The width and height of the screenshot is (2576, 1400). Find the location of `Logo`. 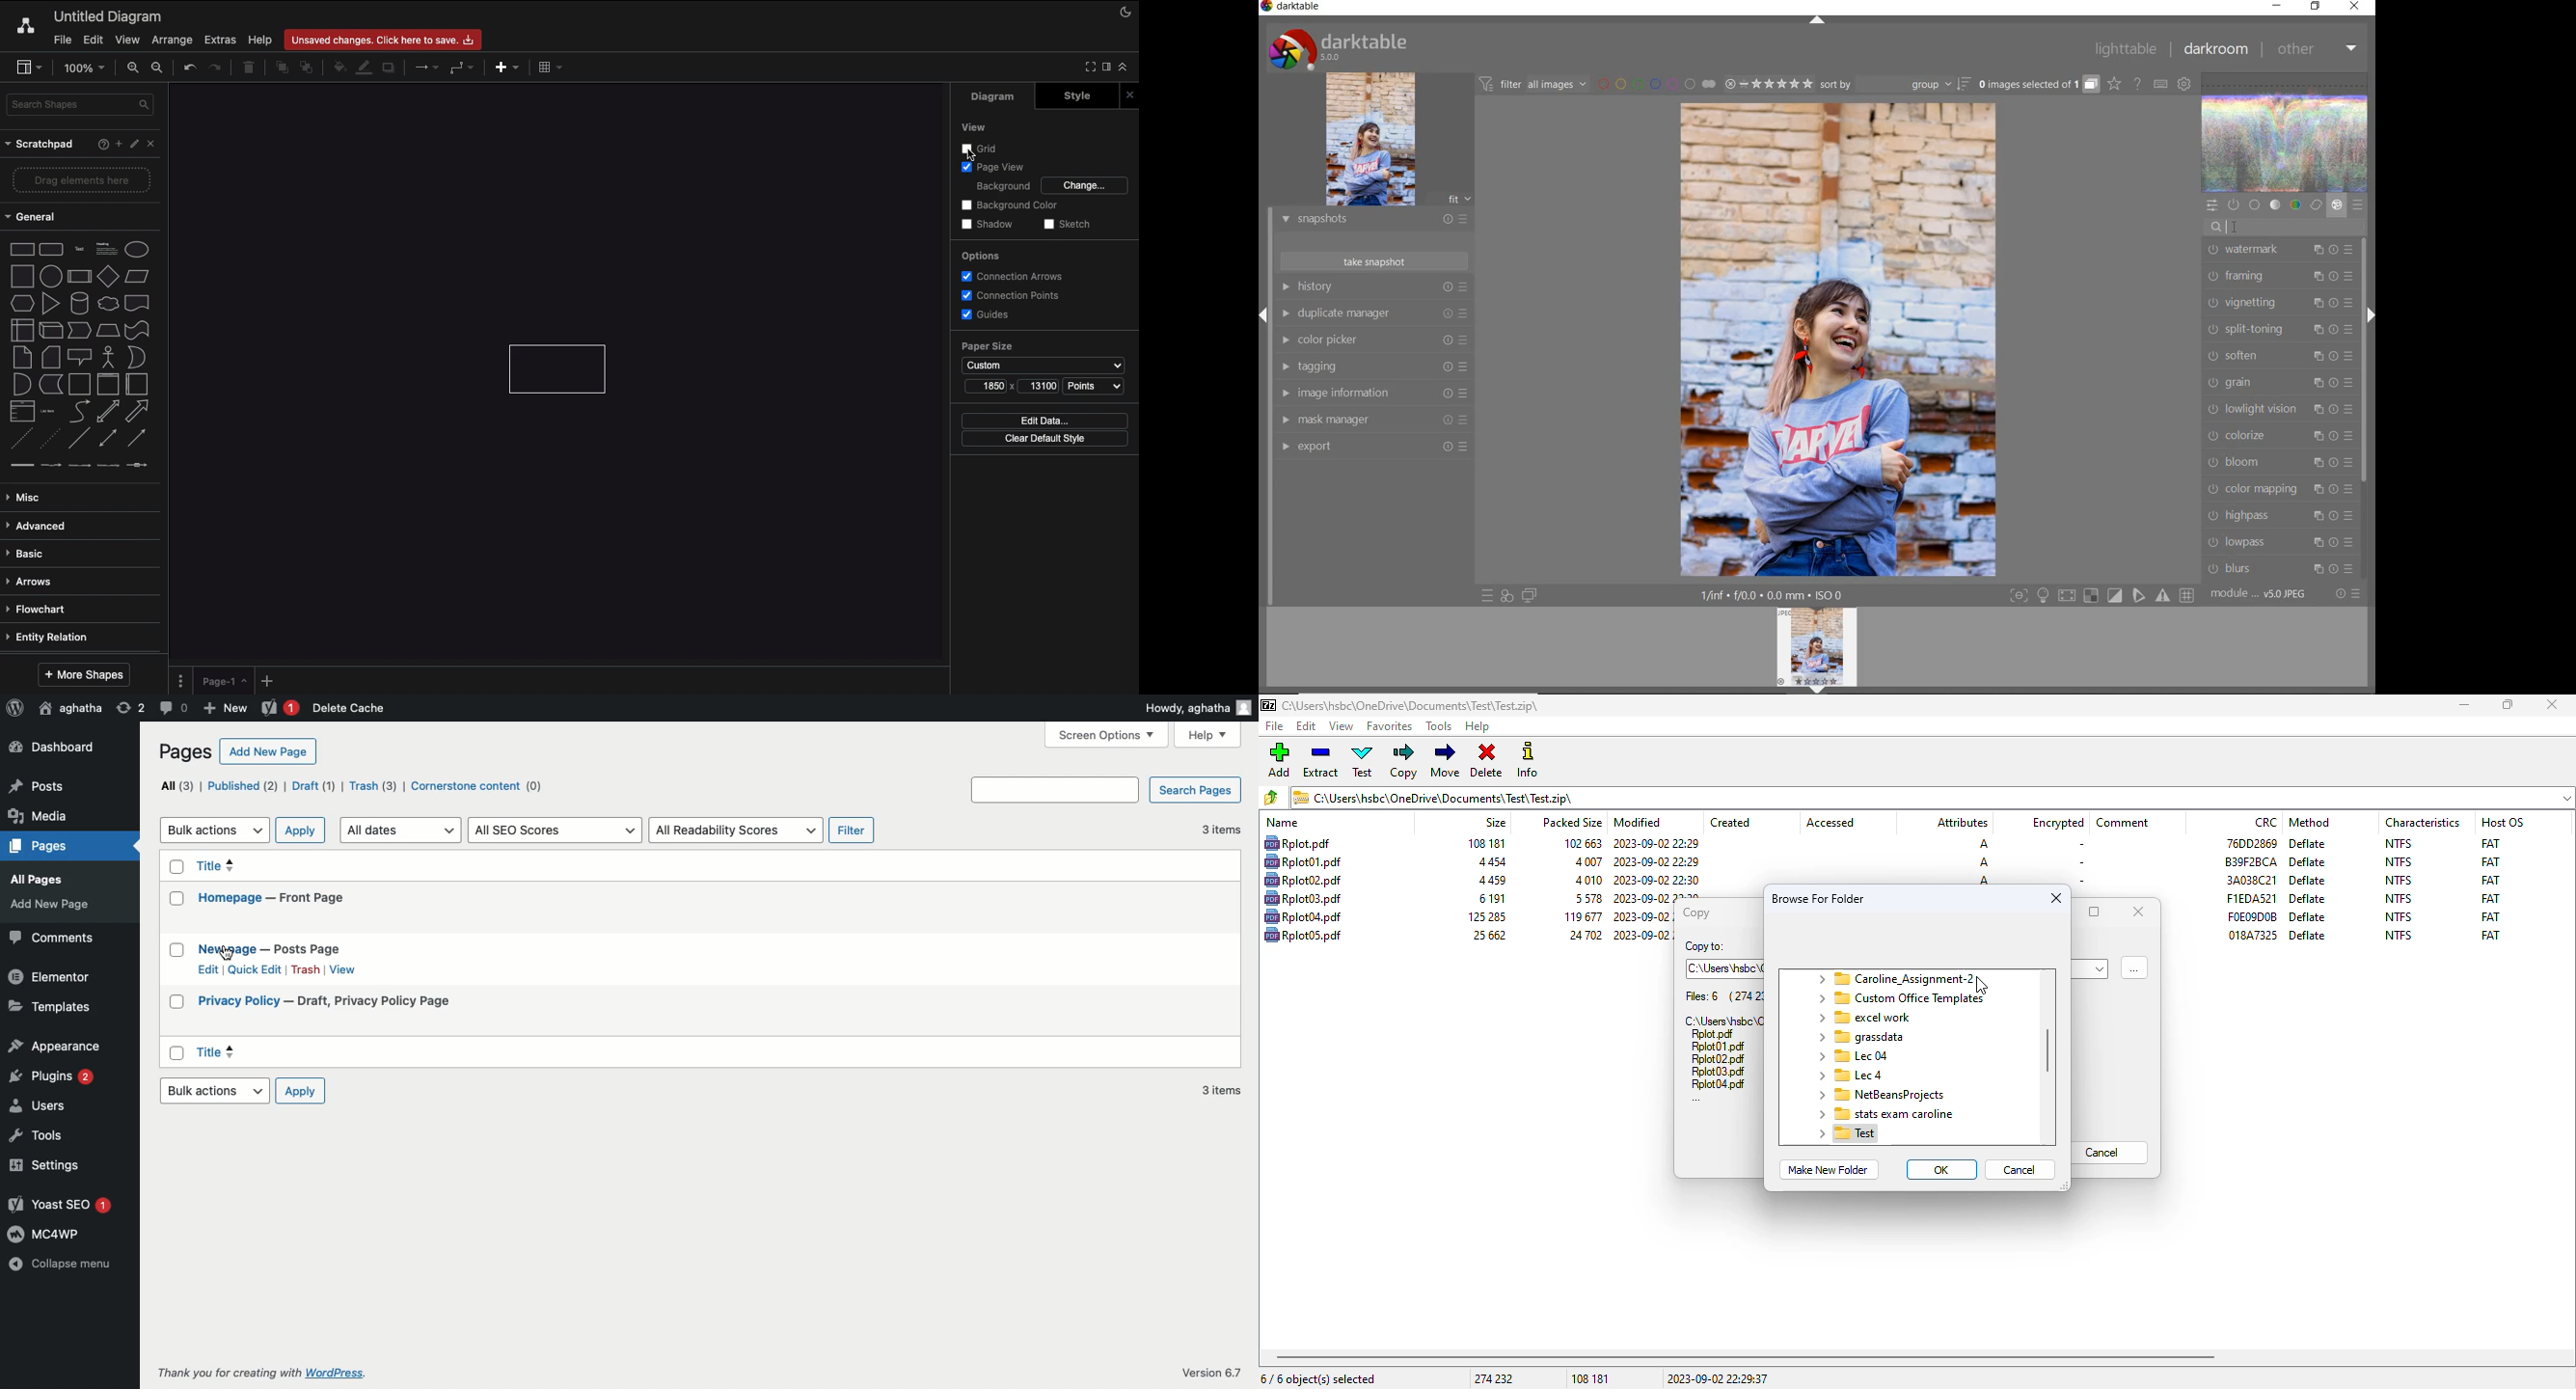

Logo is located at coordinates (12, 708).